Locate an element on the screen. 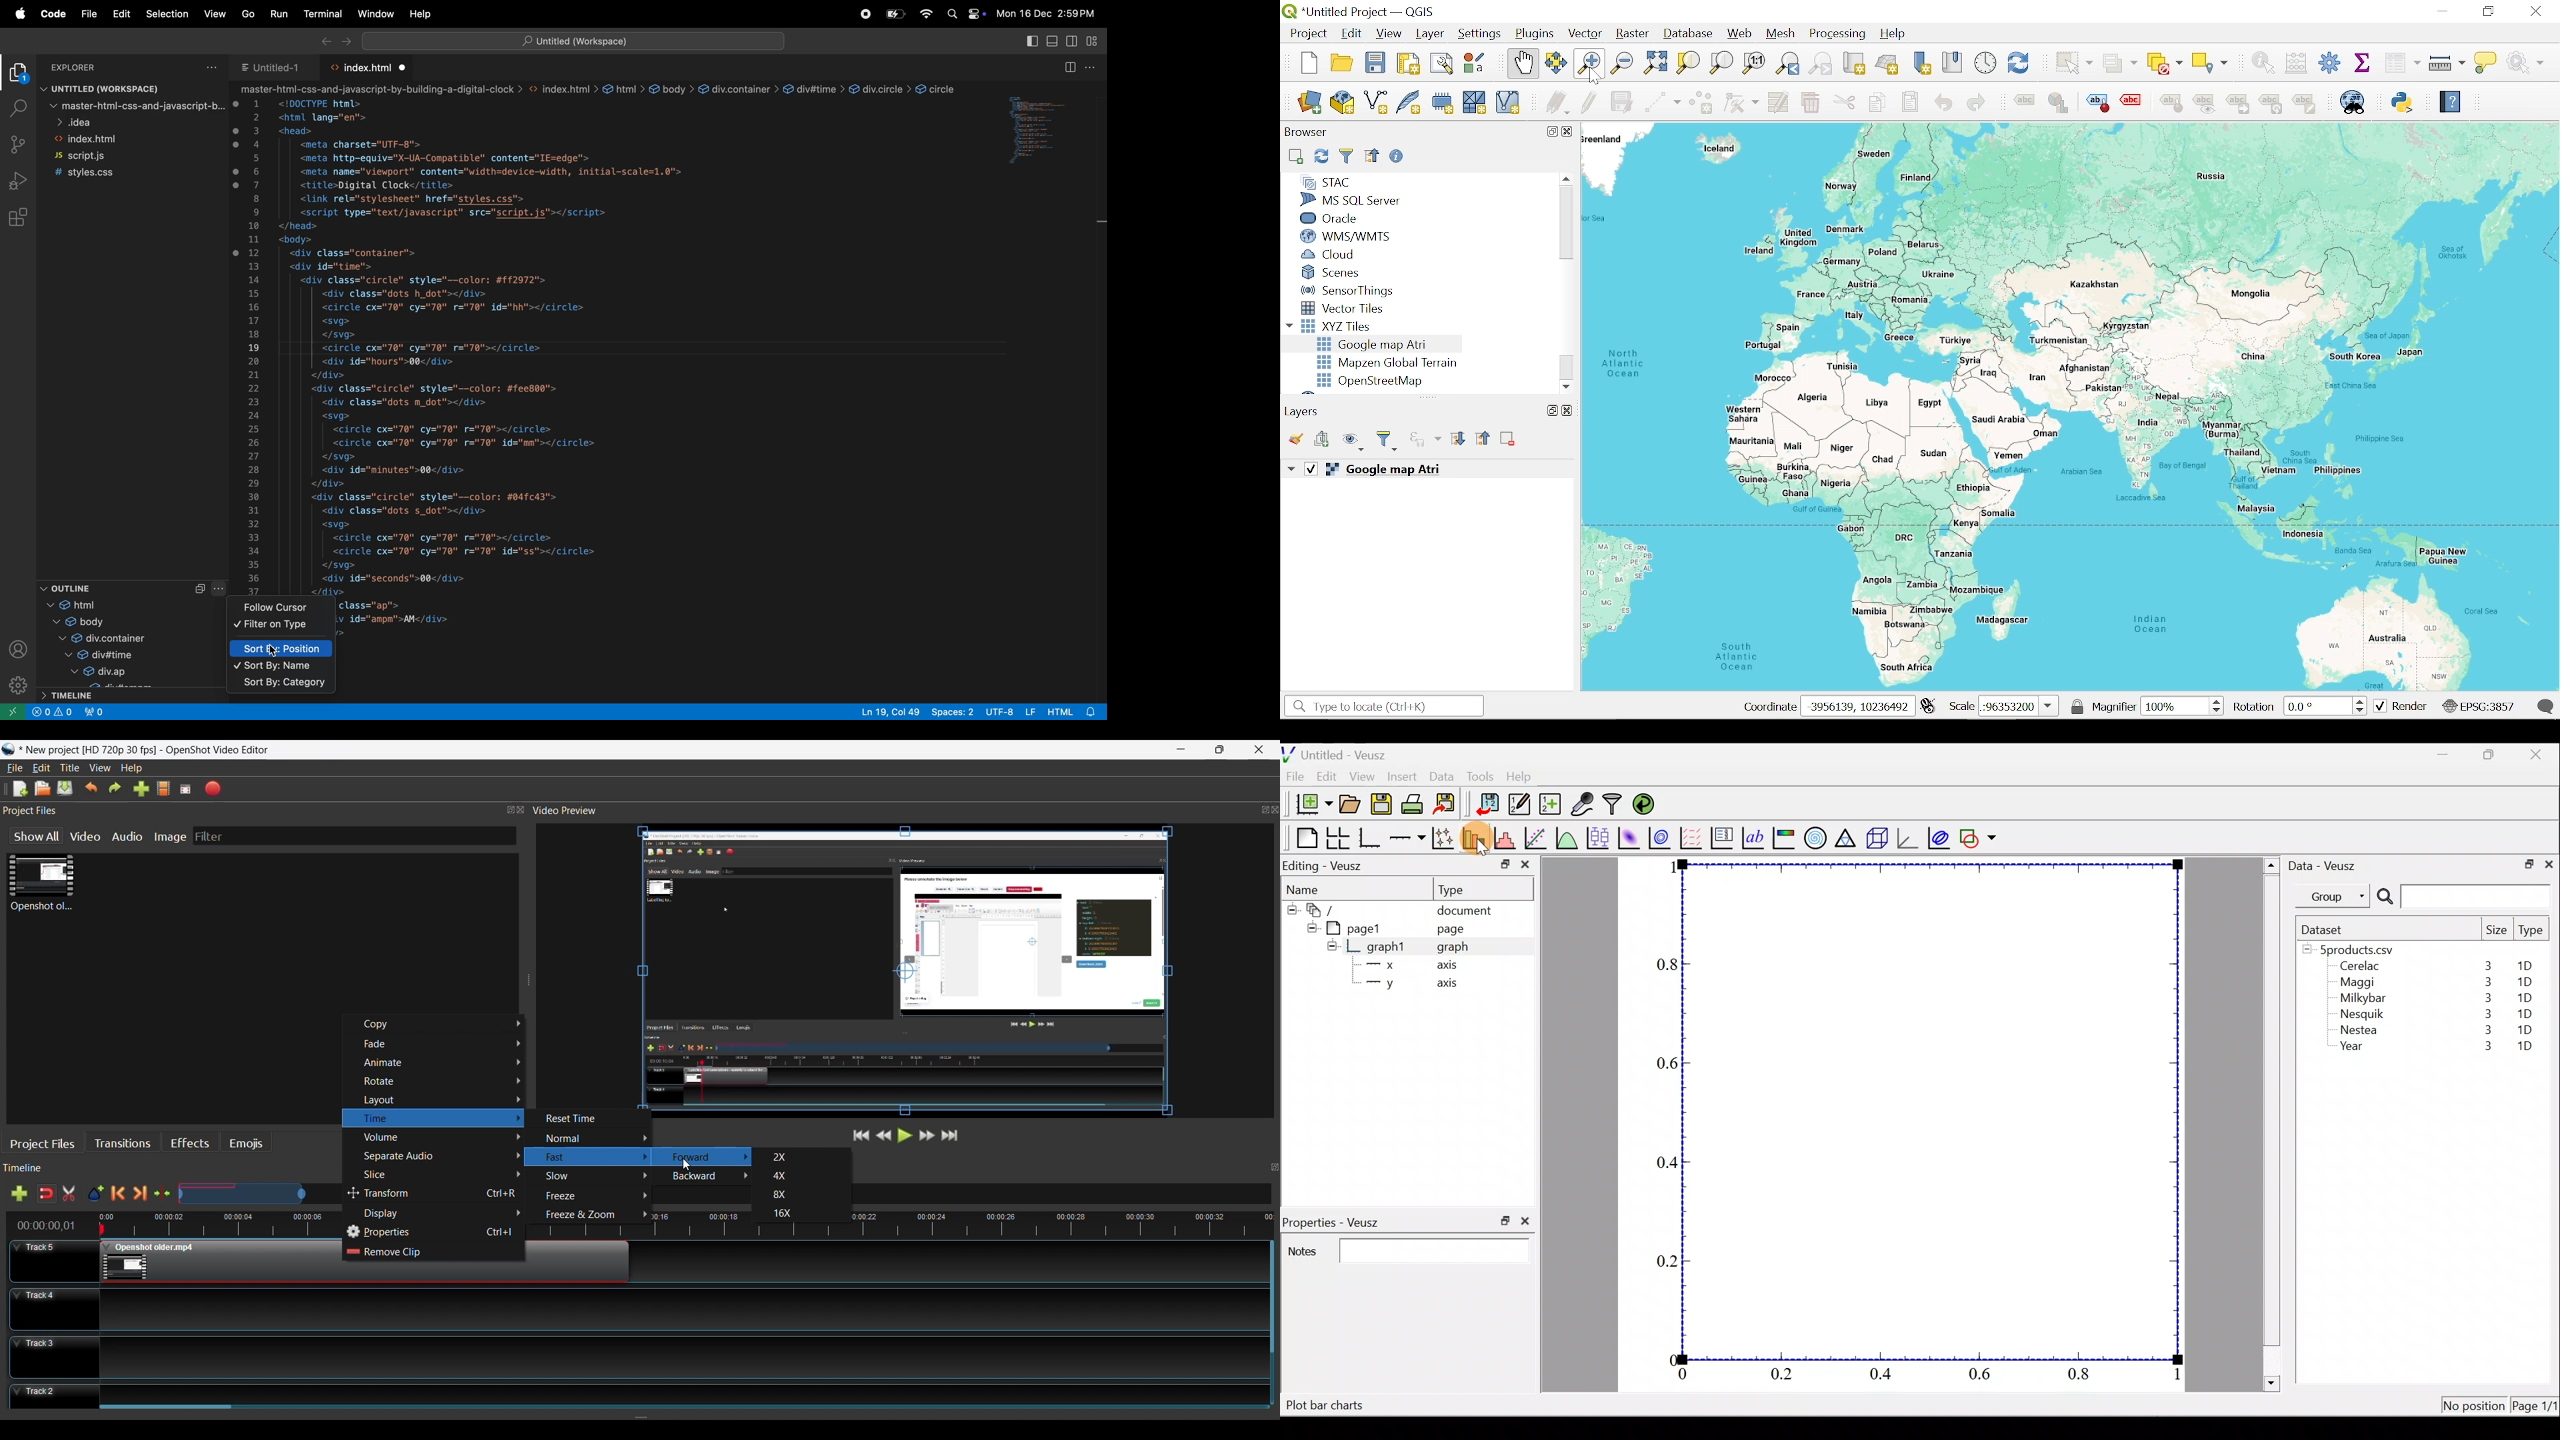 The width and height of the screenshot is (2576, 1456). create alert is located at coordinates (63, 712).